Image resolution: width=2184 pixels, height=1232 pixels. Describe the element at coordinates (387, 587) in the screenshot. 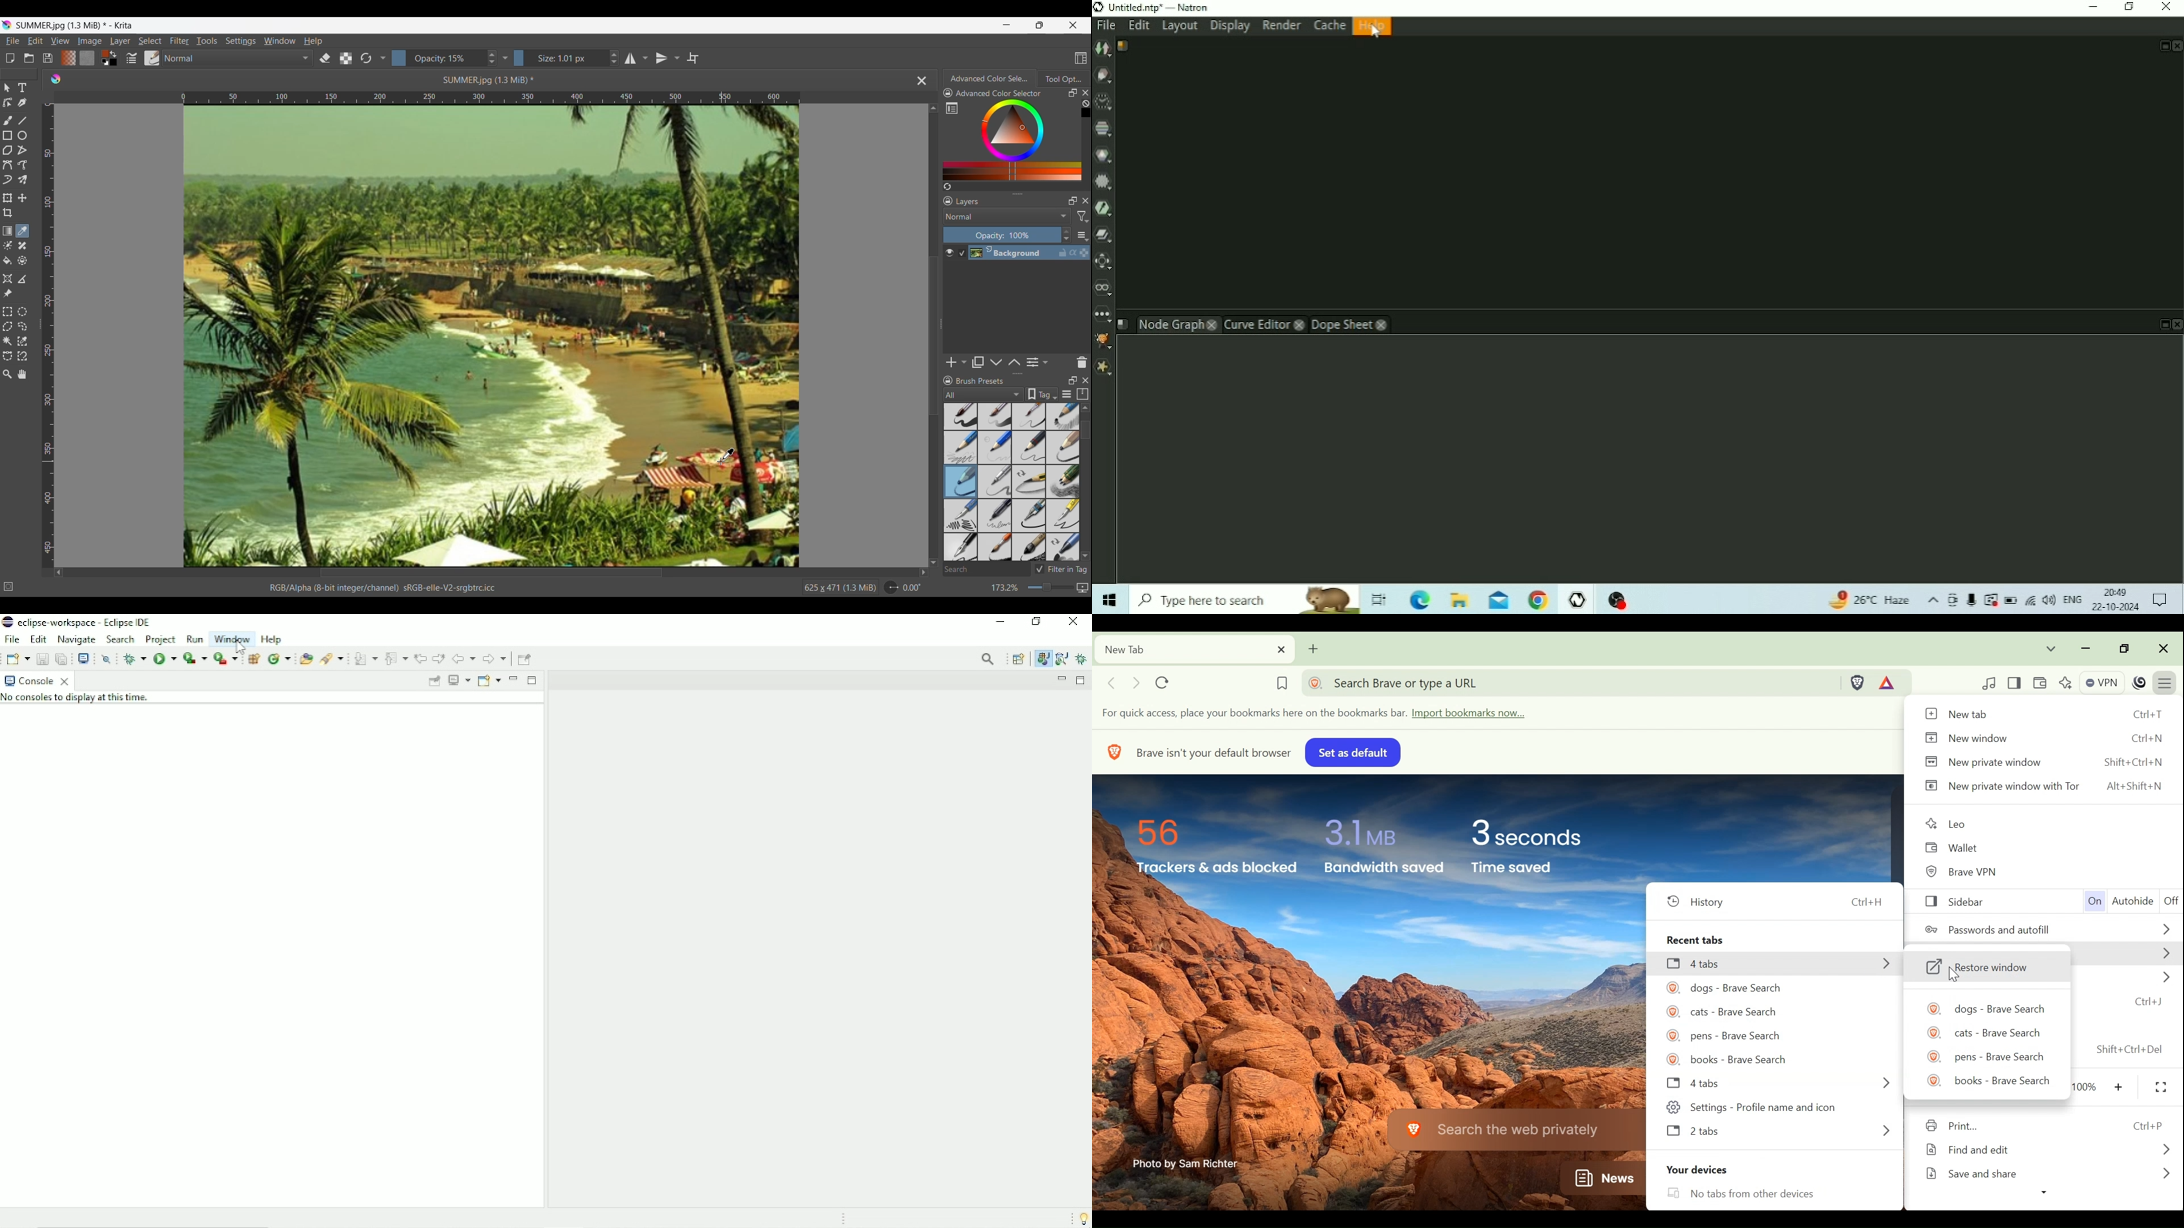

I see `RGB/Alpha (8-bit integer/channel) sRGB-elle-V2-srgbtrc.icc` at that location.